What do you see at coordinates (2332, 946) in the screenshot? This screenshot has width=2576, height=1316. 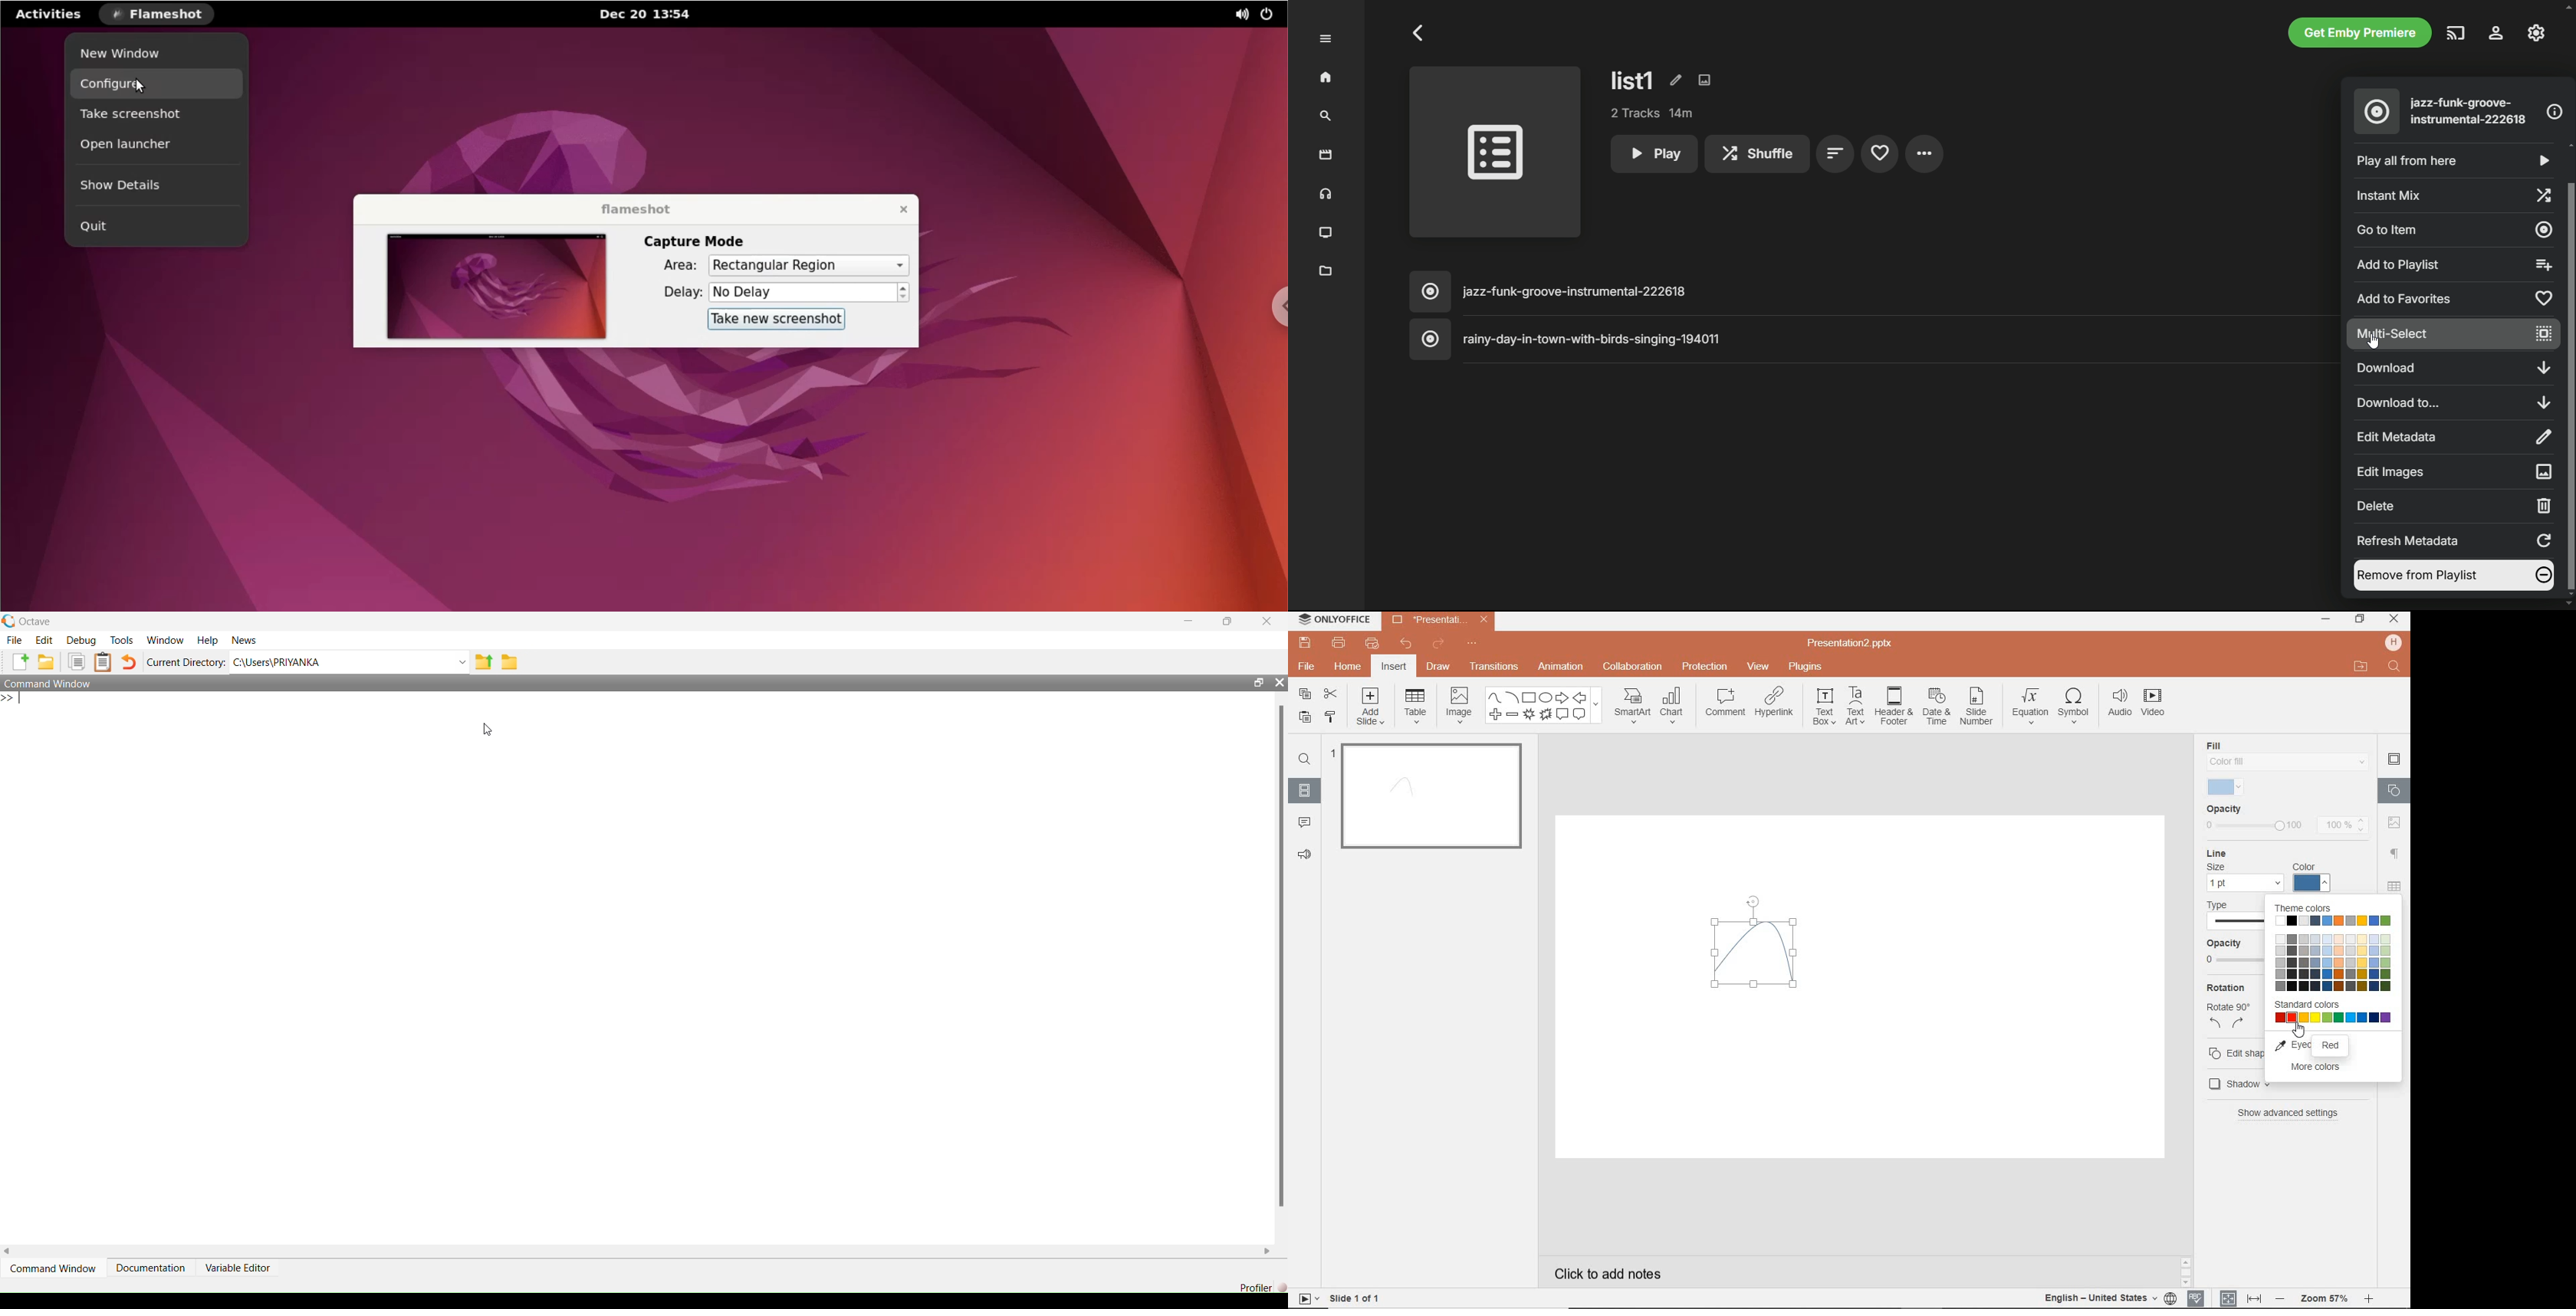 I see `theme colors` at bounding box center [2332, 946].